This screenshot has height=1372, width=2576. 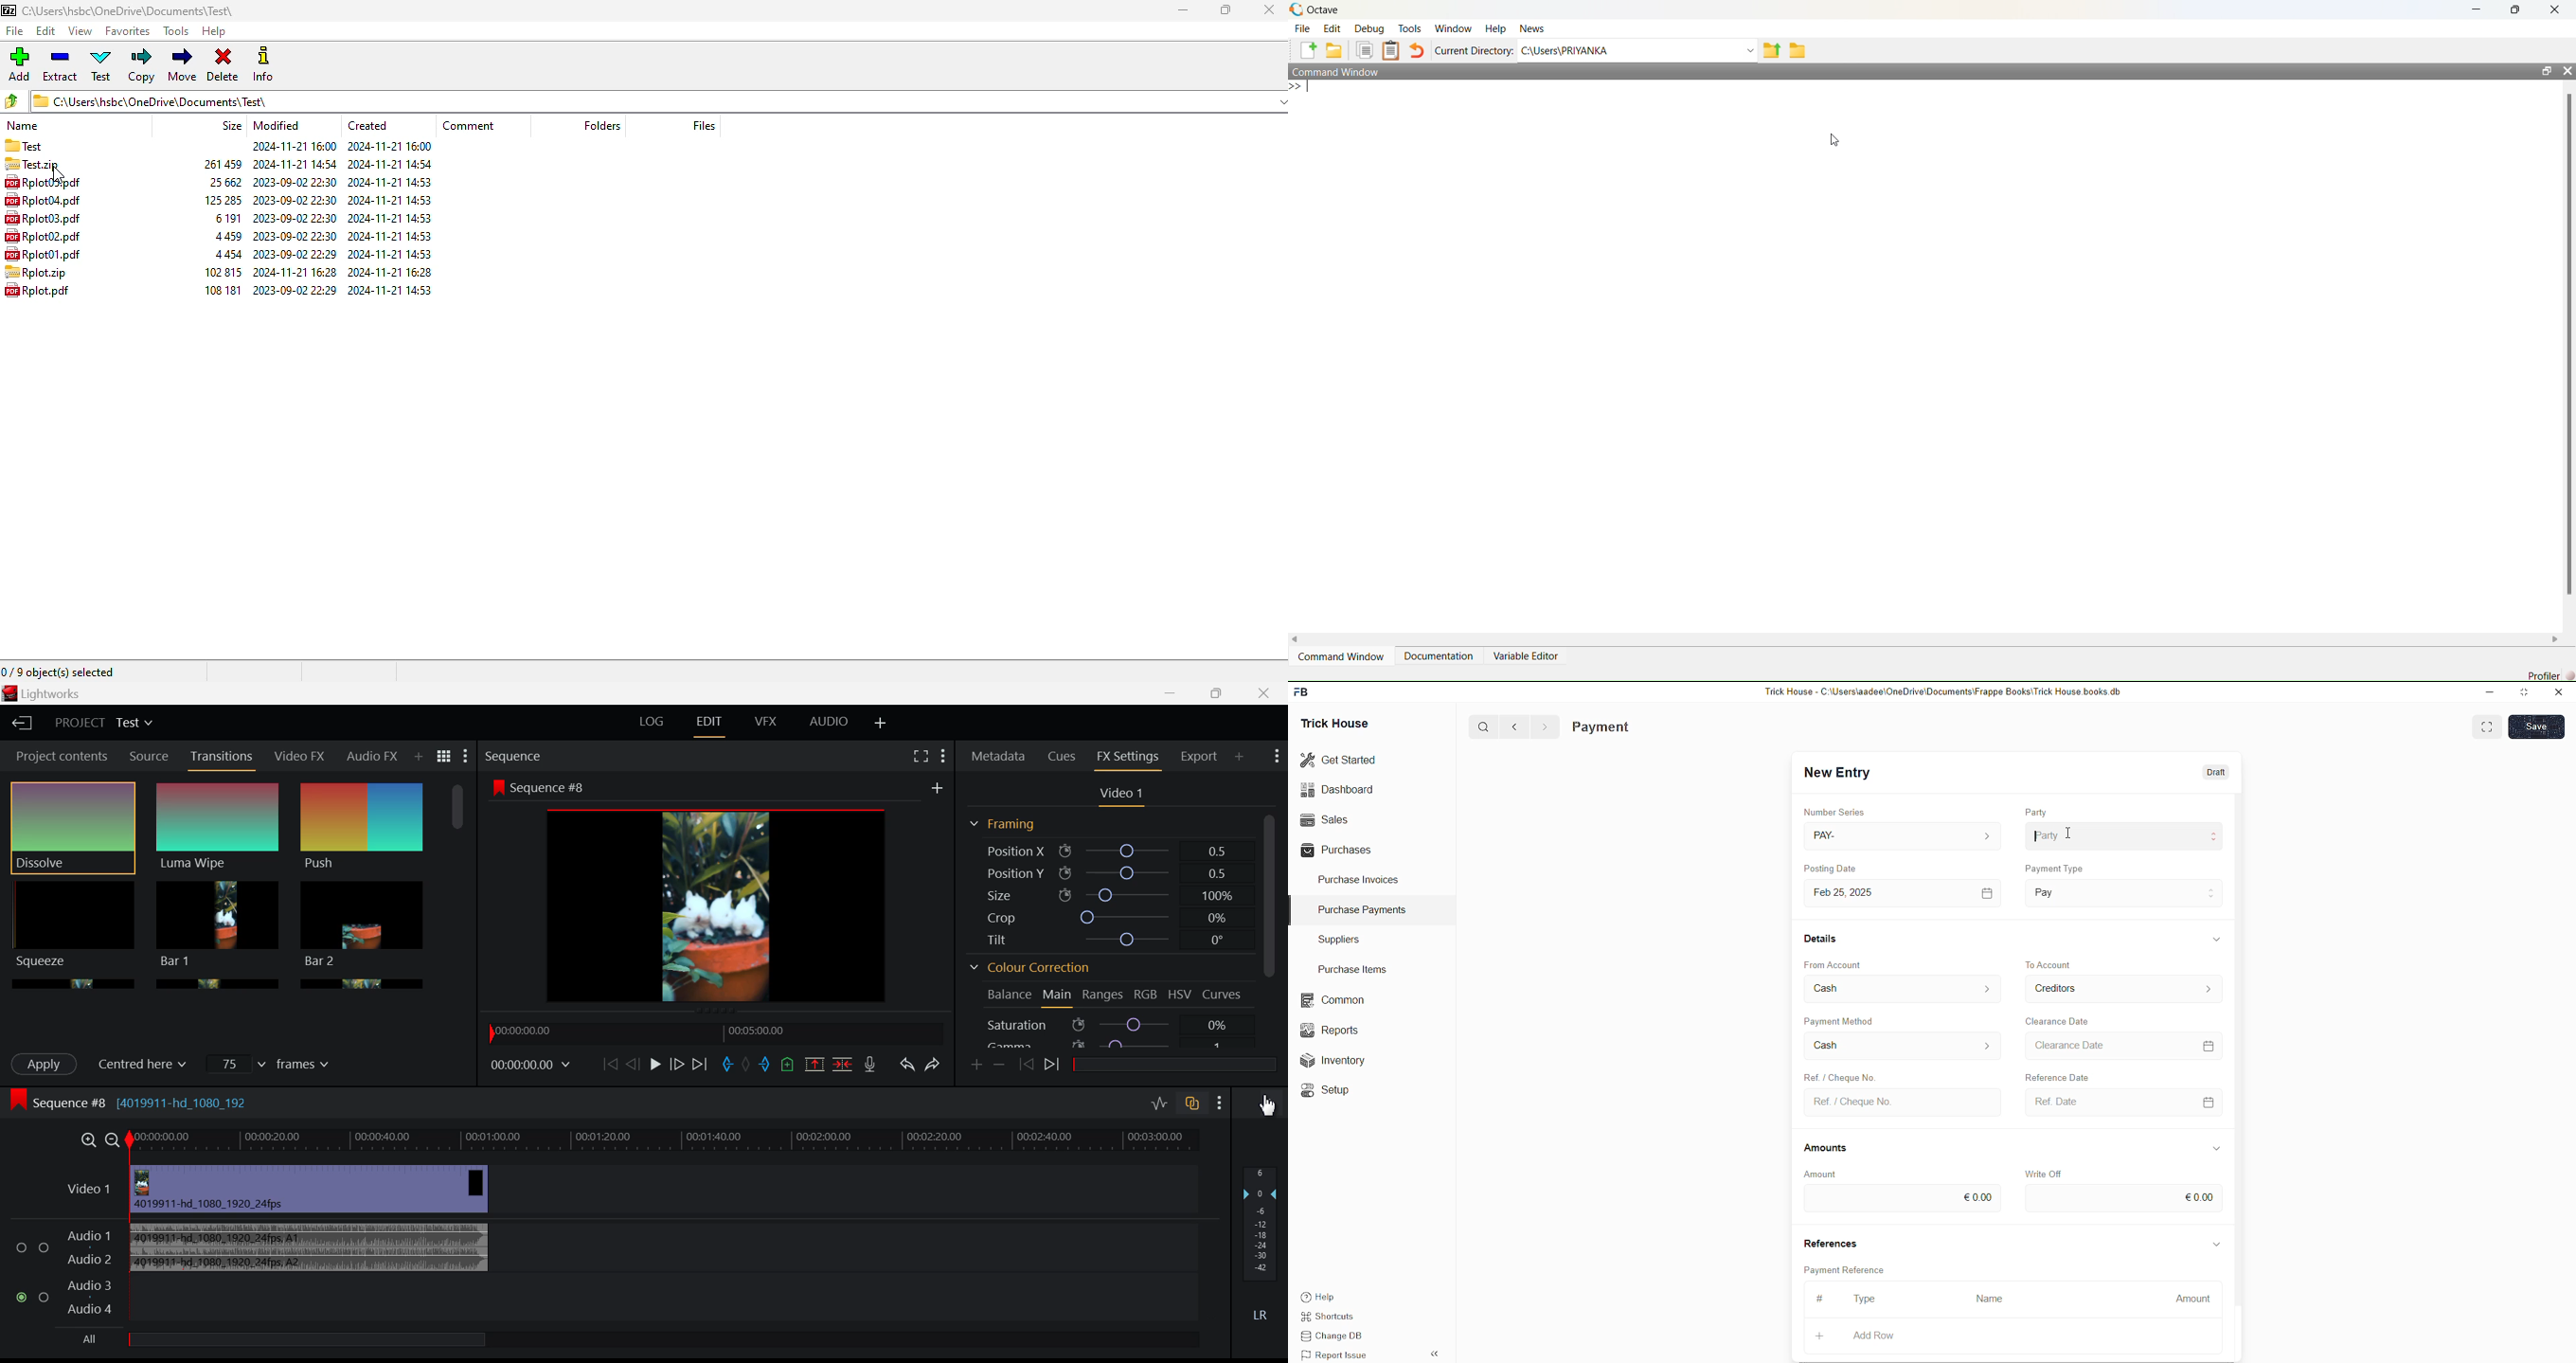 What do you see at coordinates (2487, 692) in the screenshot?
I see `minimise down` at bounding box center [2487, 692].